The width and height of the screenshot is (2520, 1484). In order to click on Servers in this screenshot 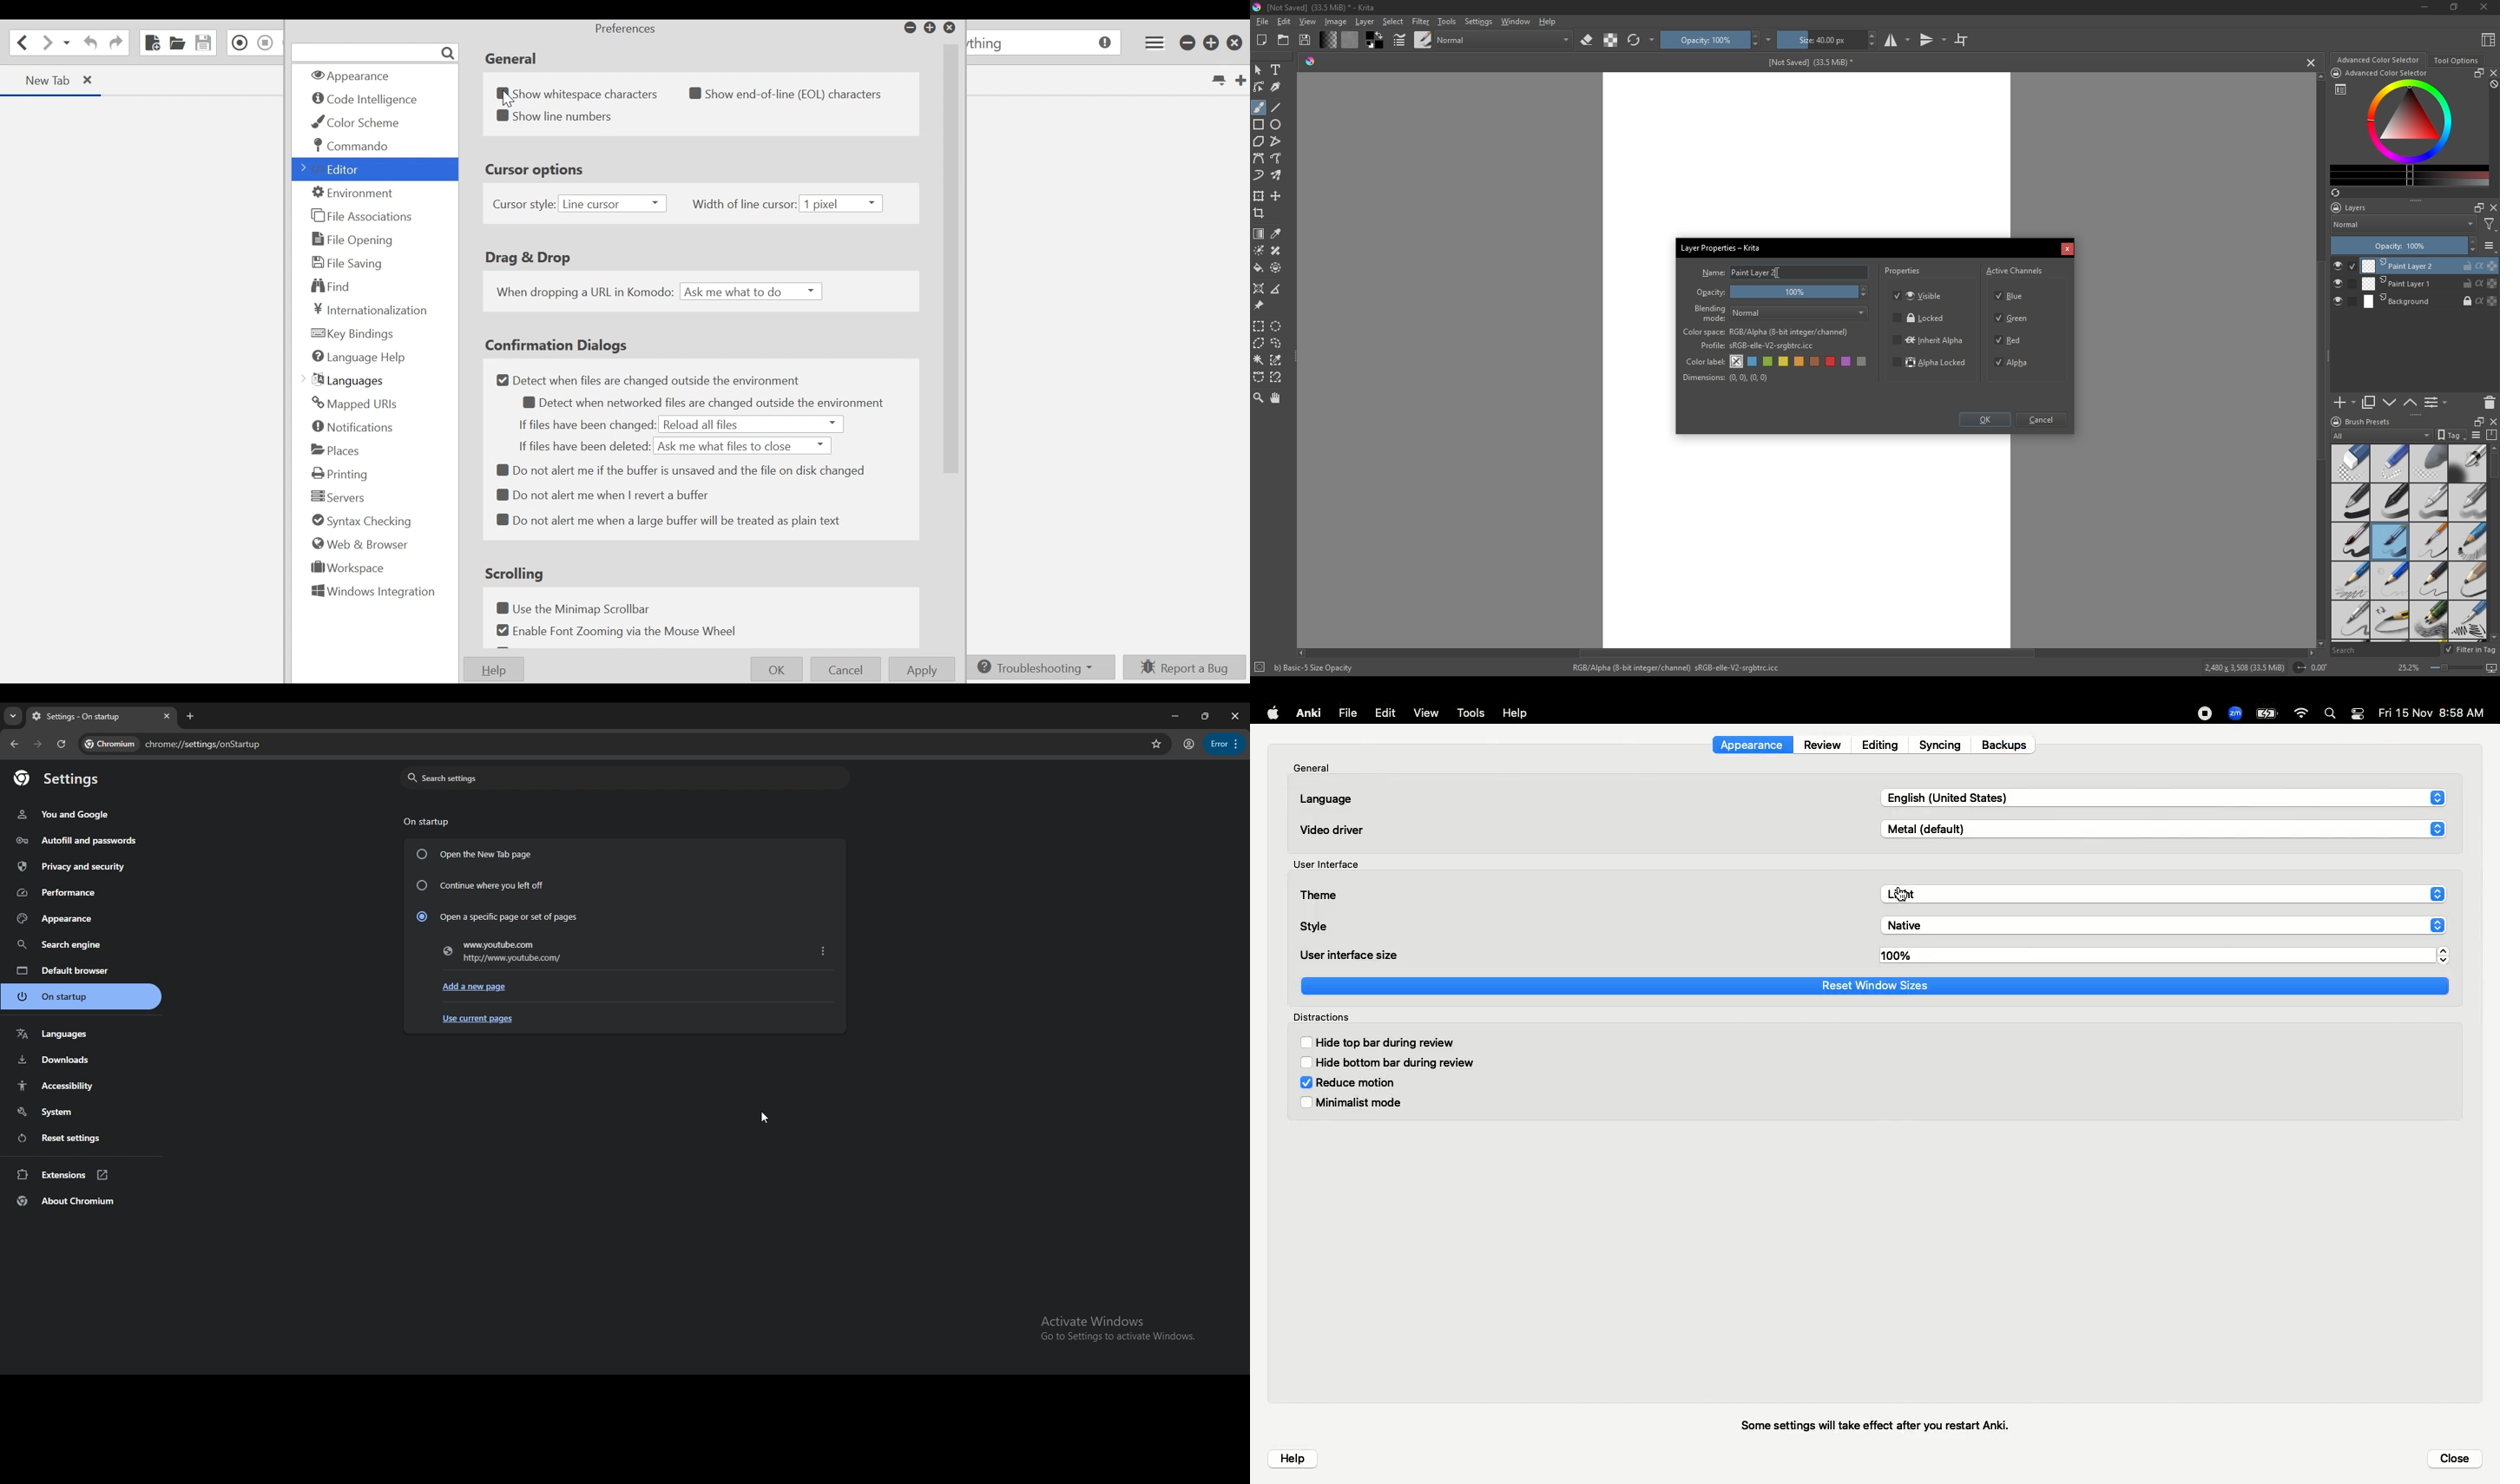, I will do `click(339, 496)`.